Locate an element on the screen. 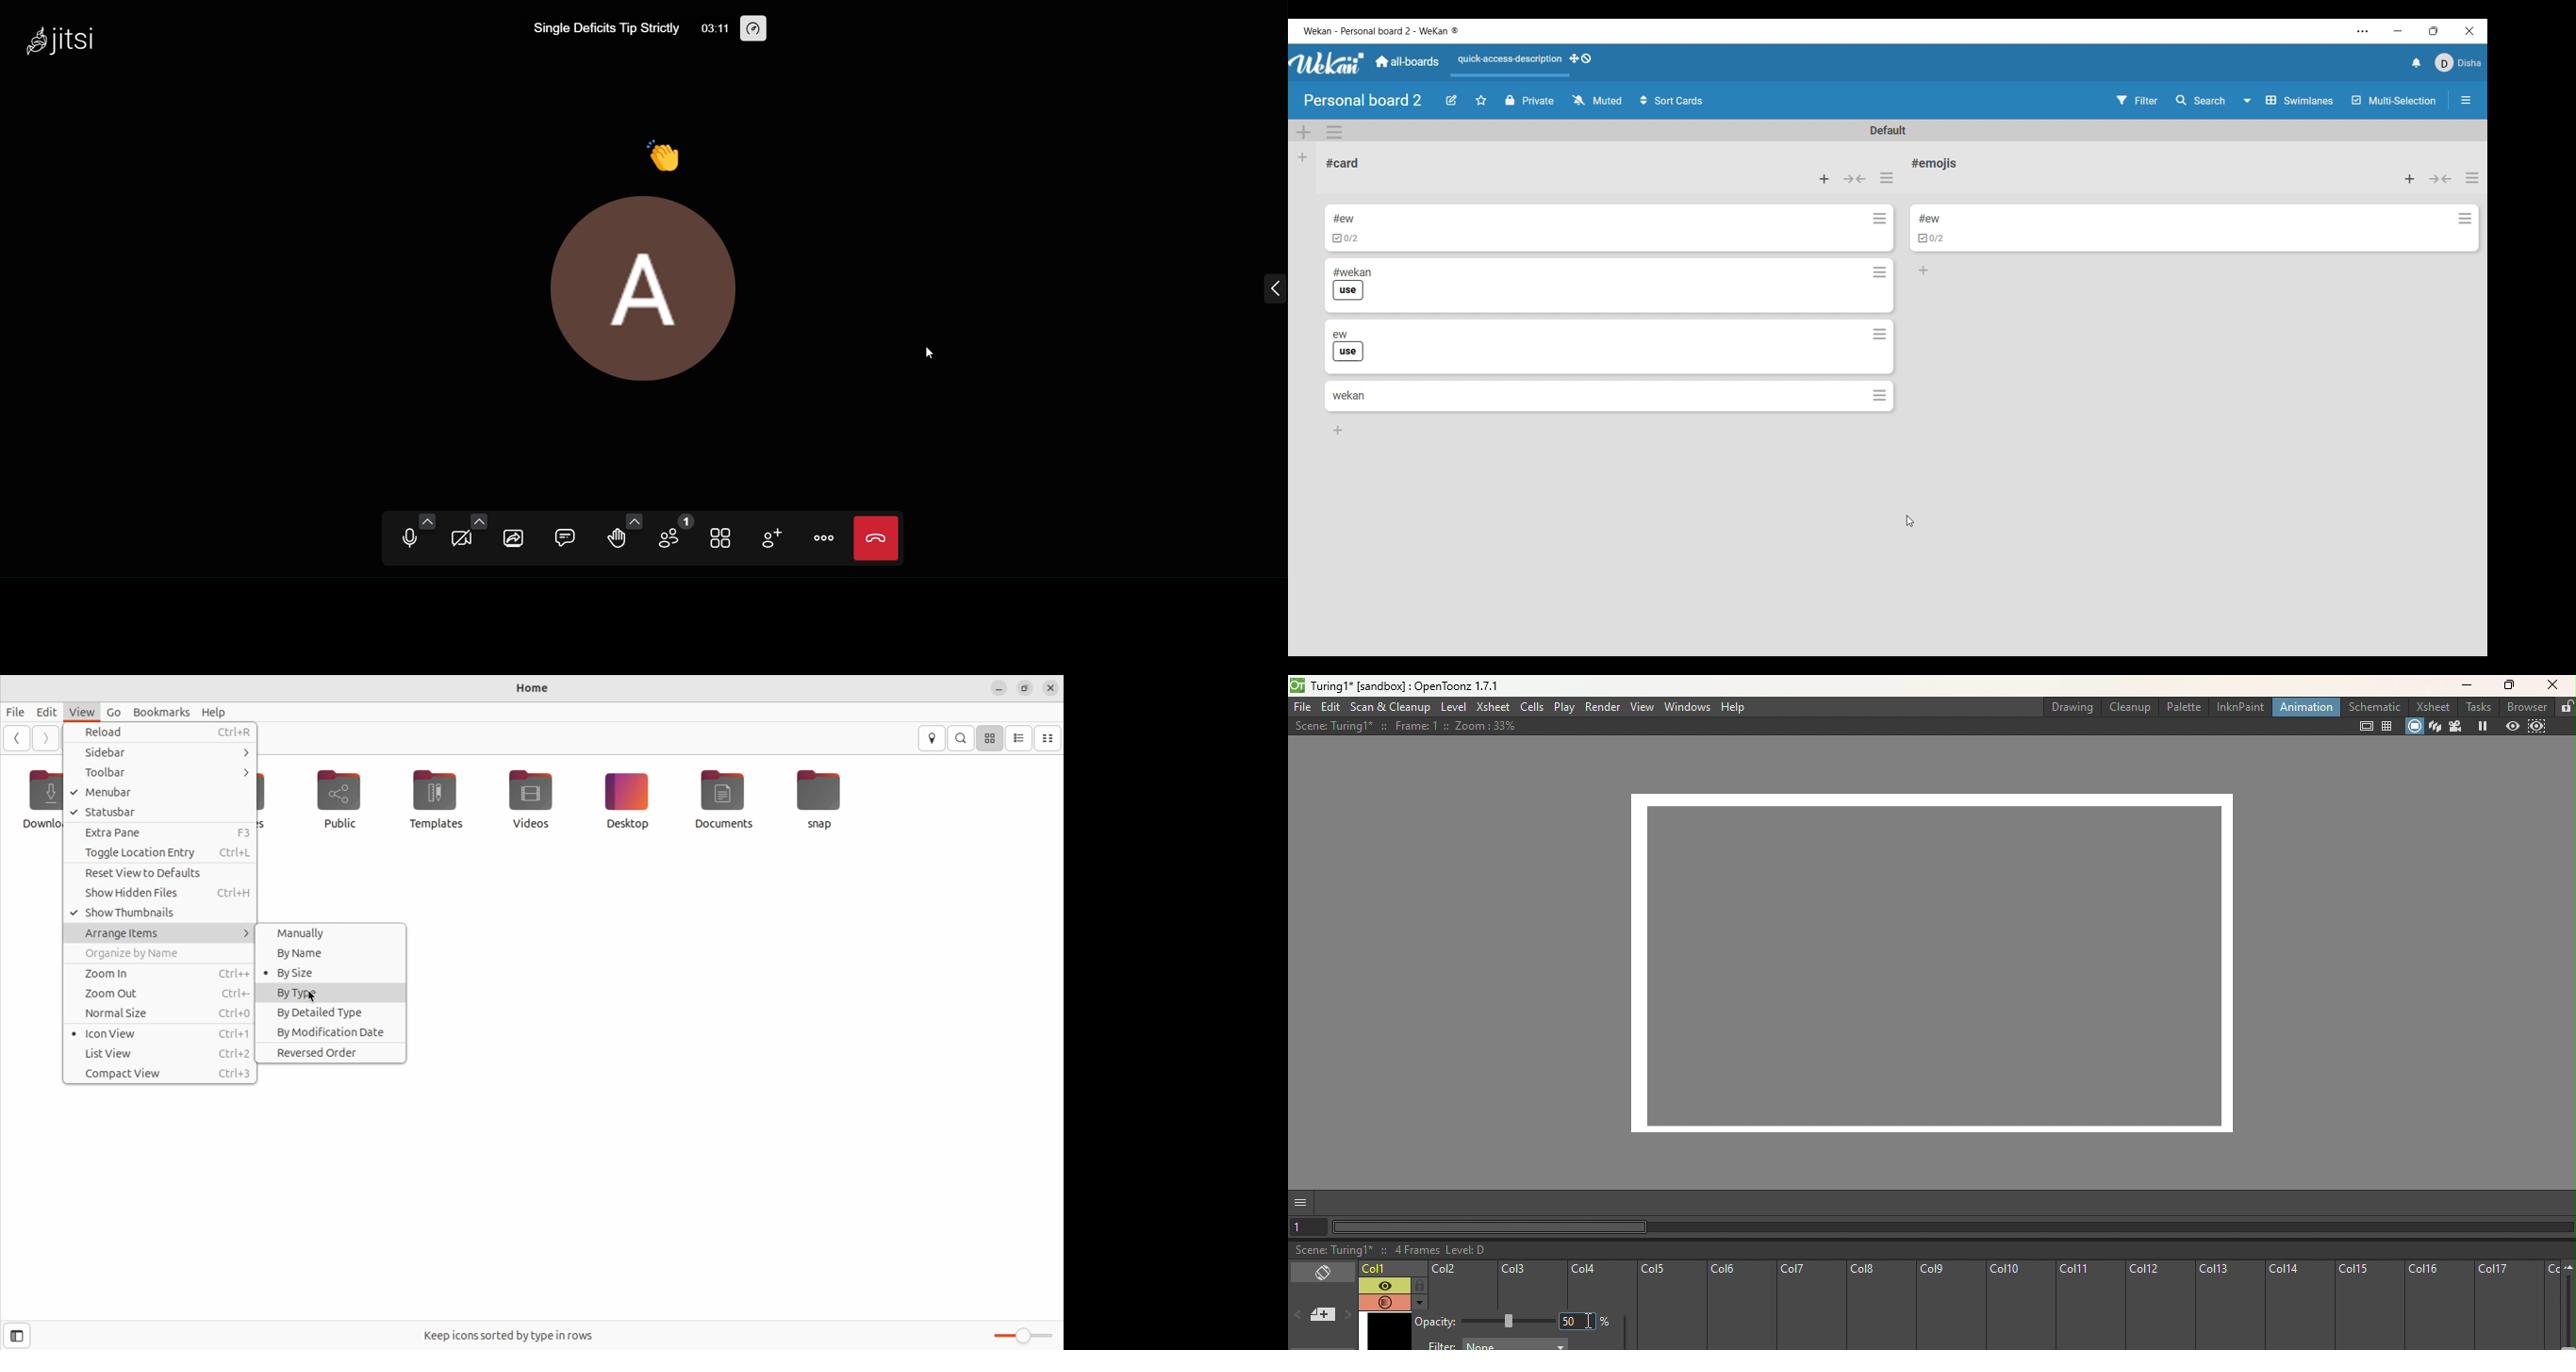  List  name is located at coordinates (1934, 163).